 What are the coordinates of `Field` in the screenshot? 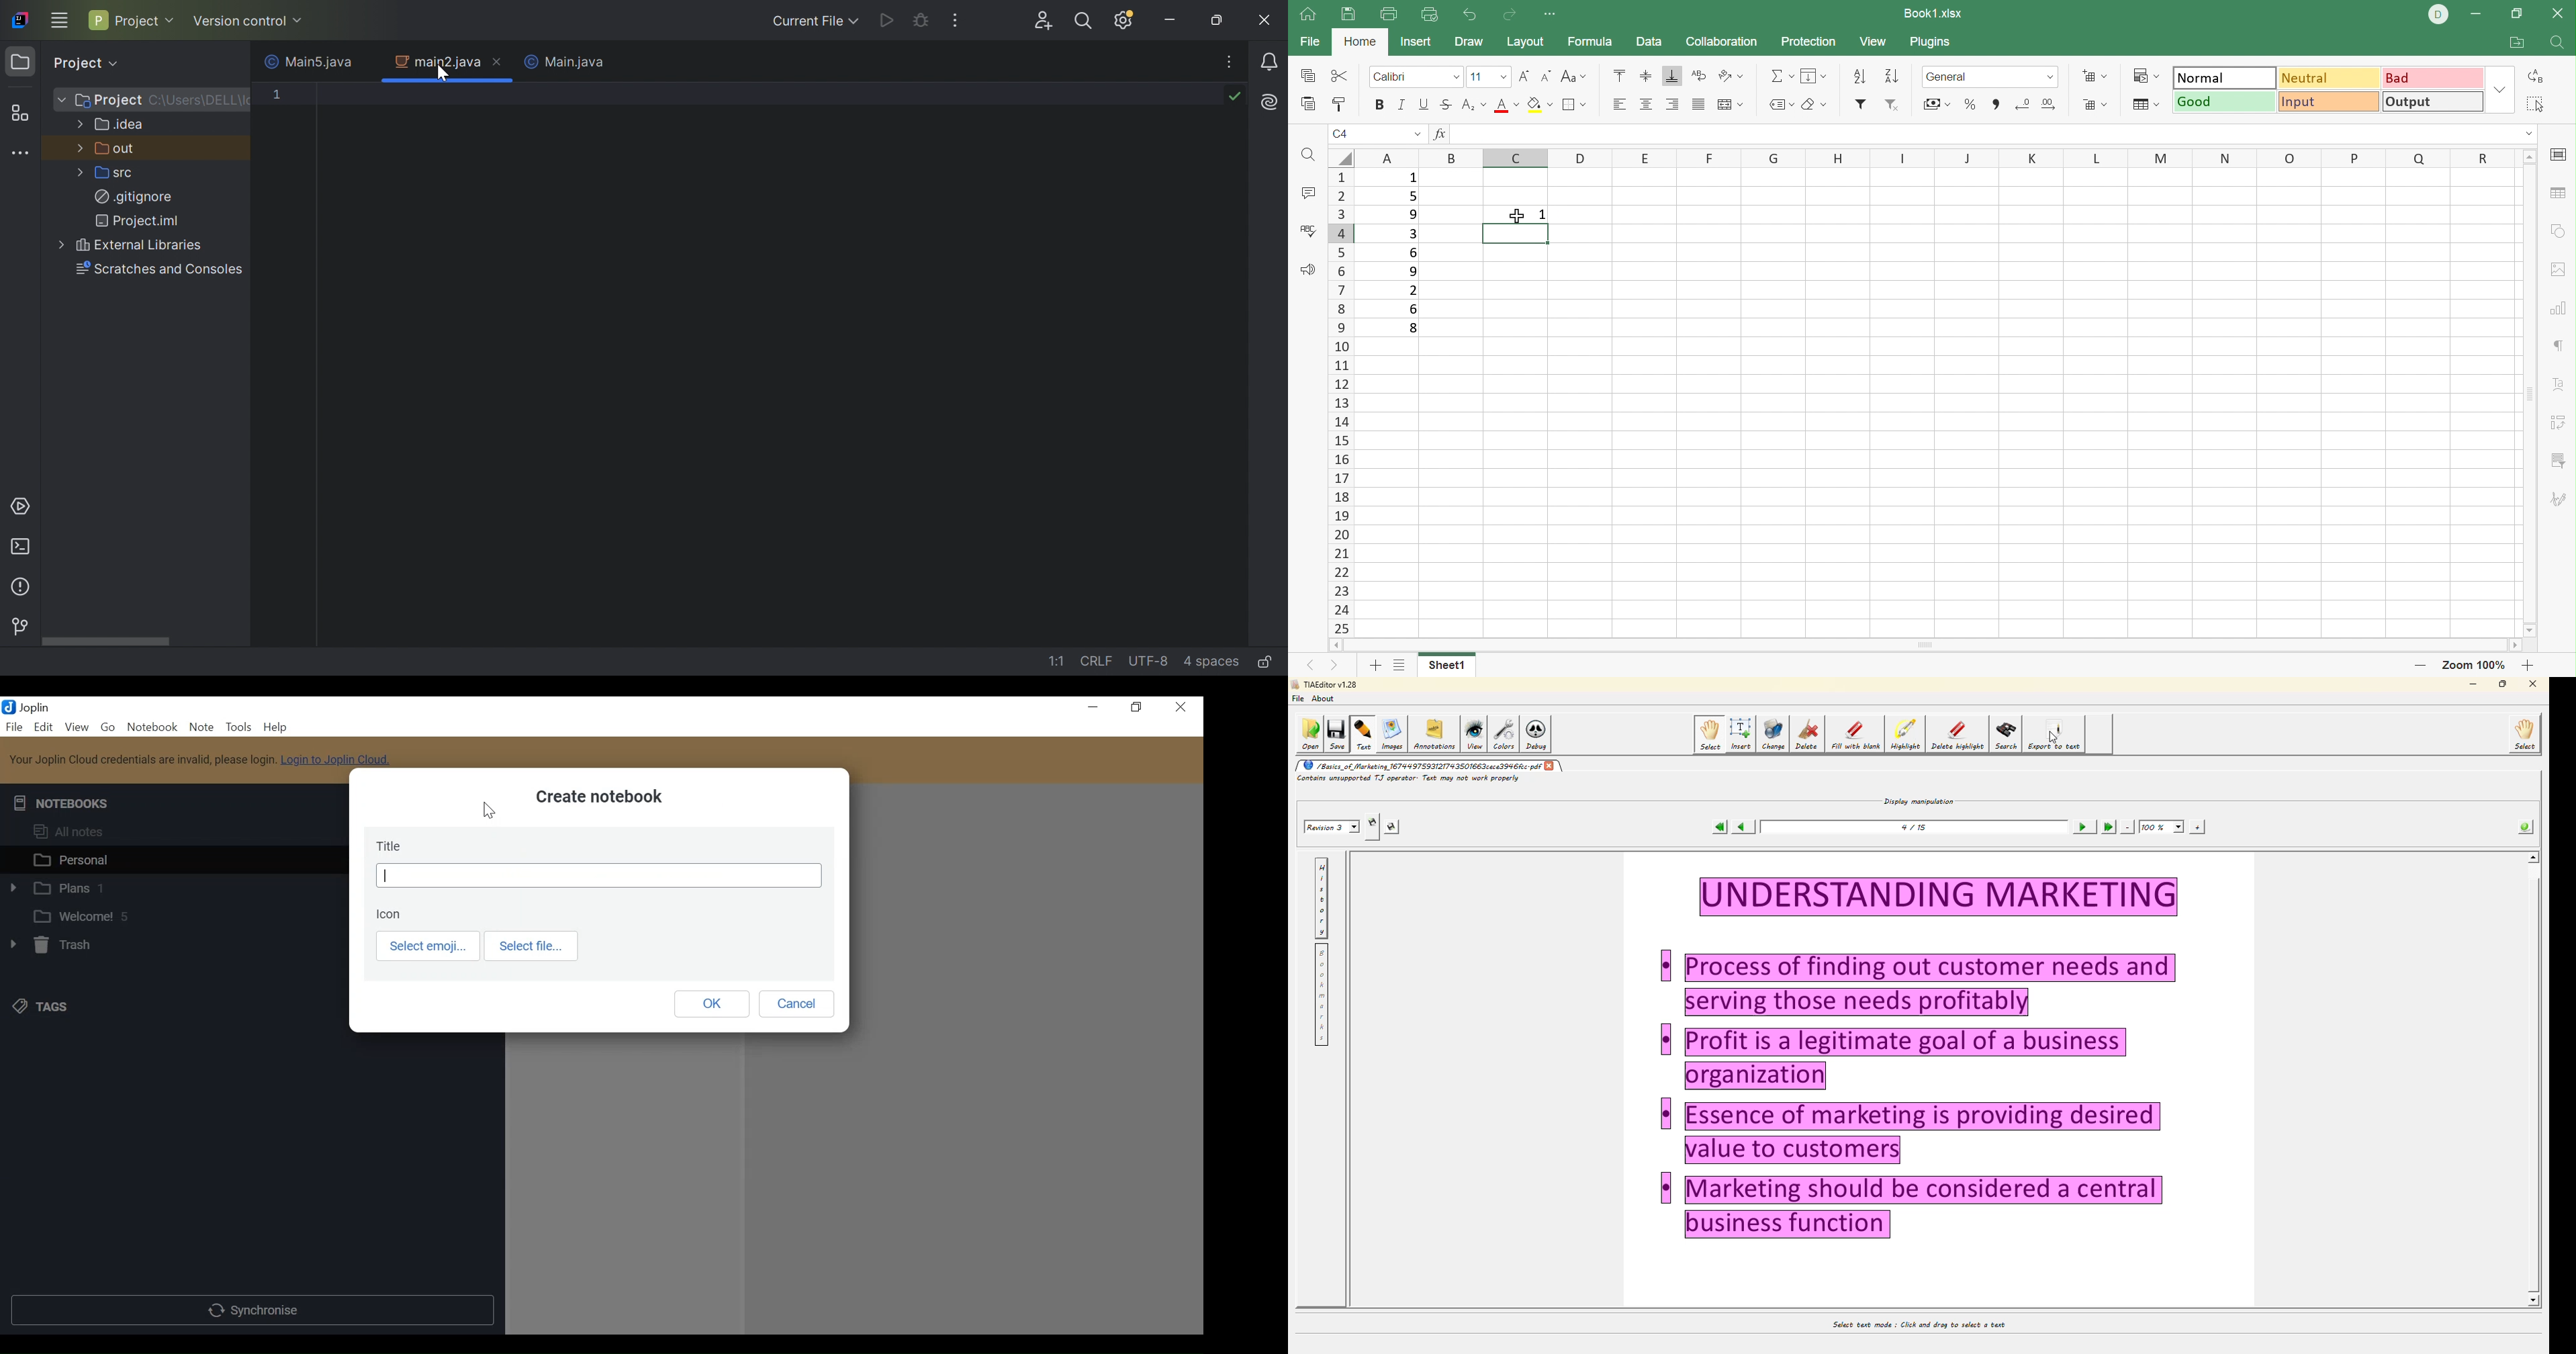 It's located at (597, 876).